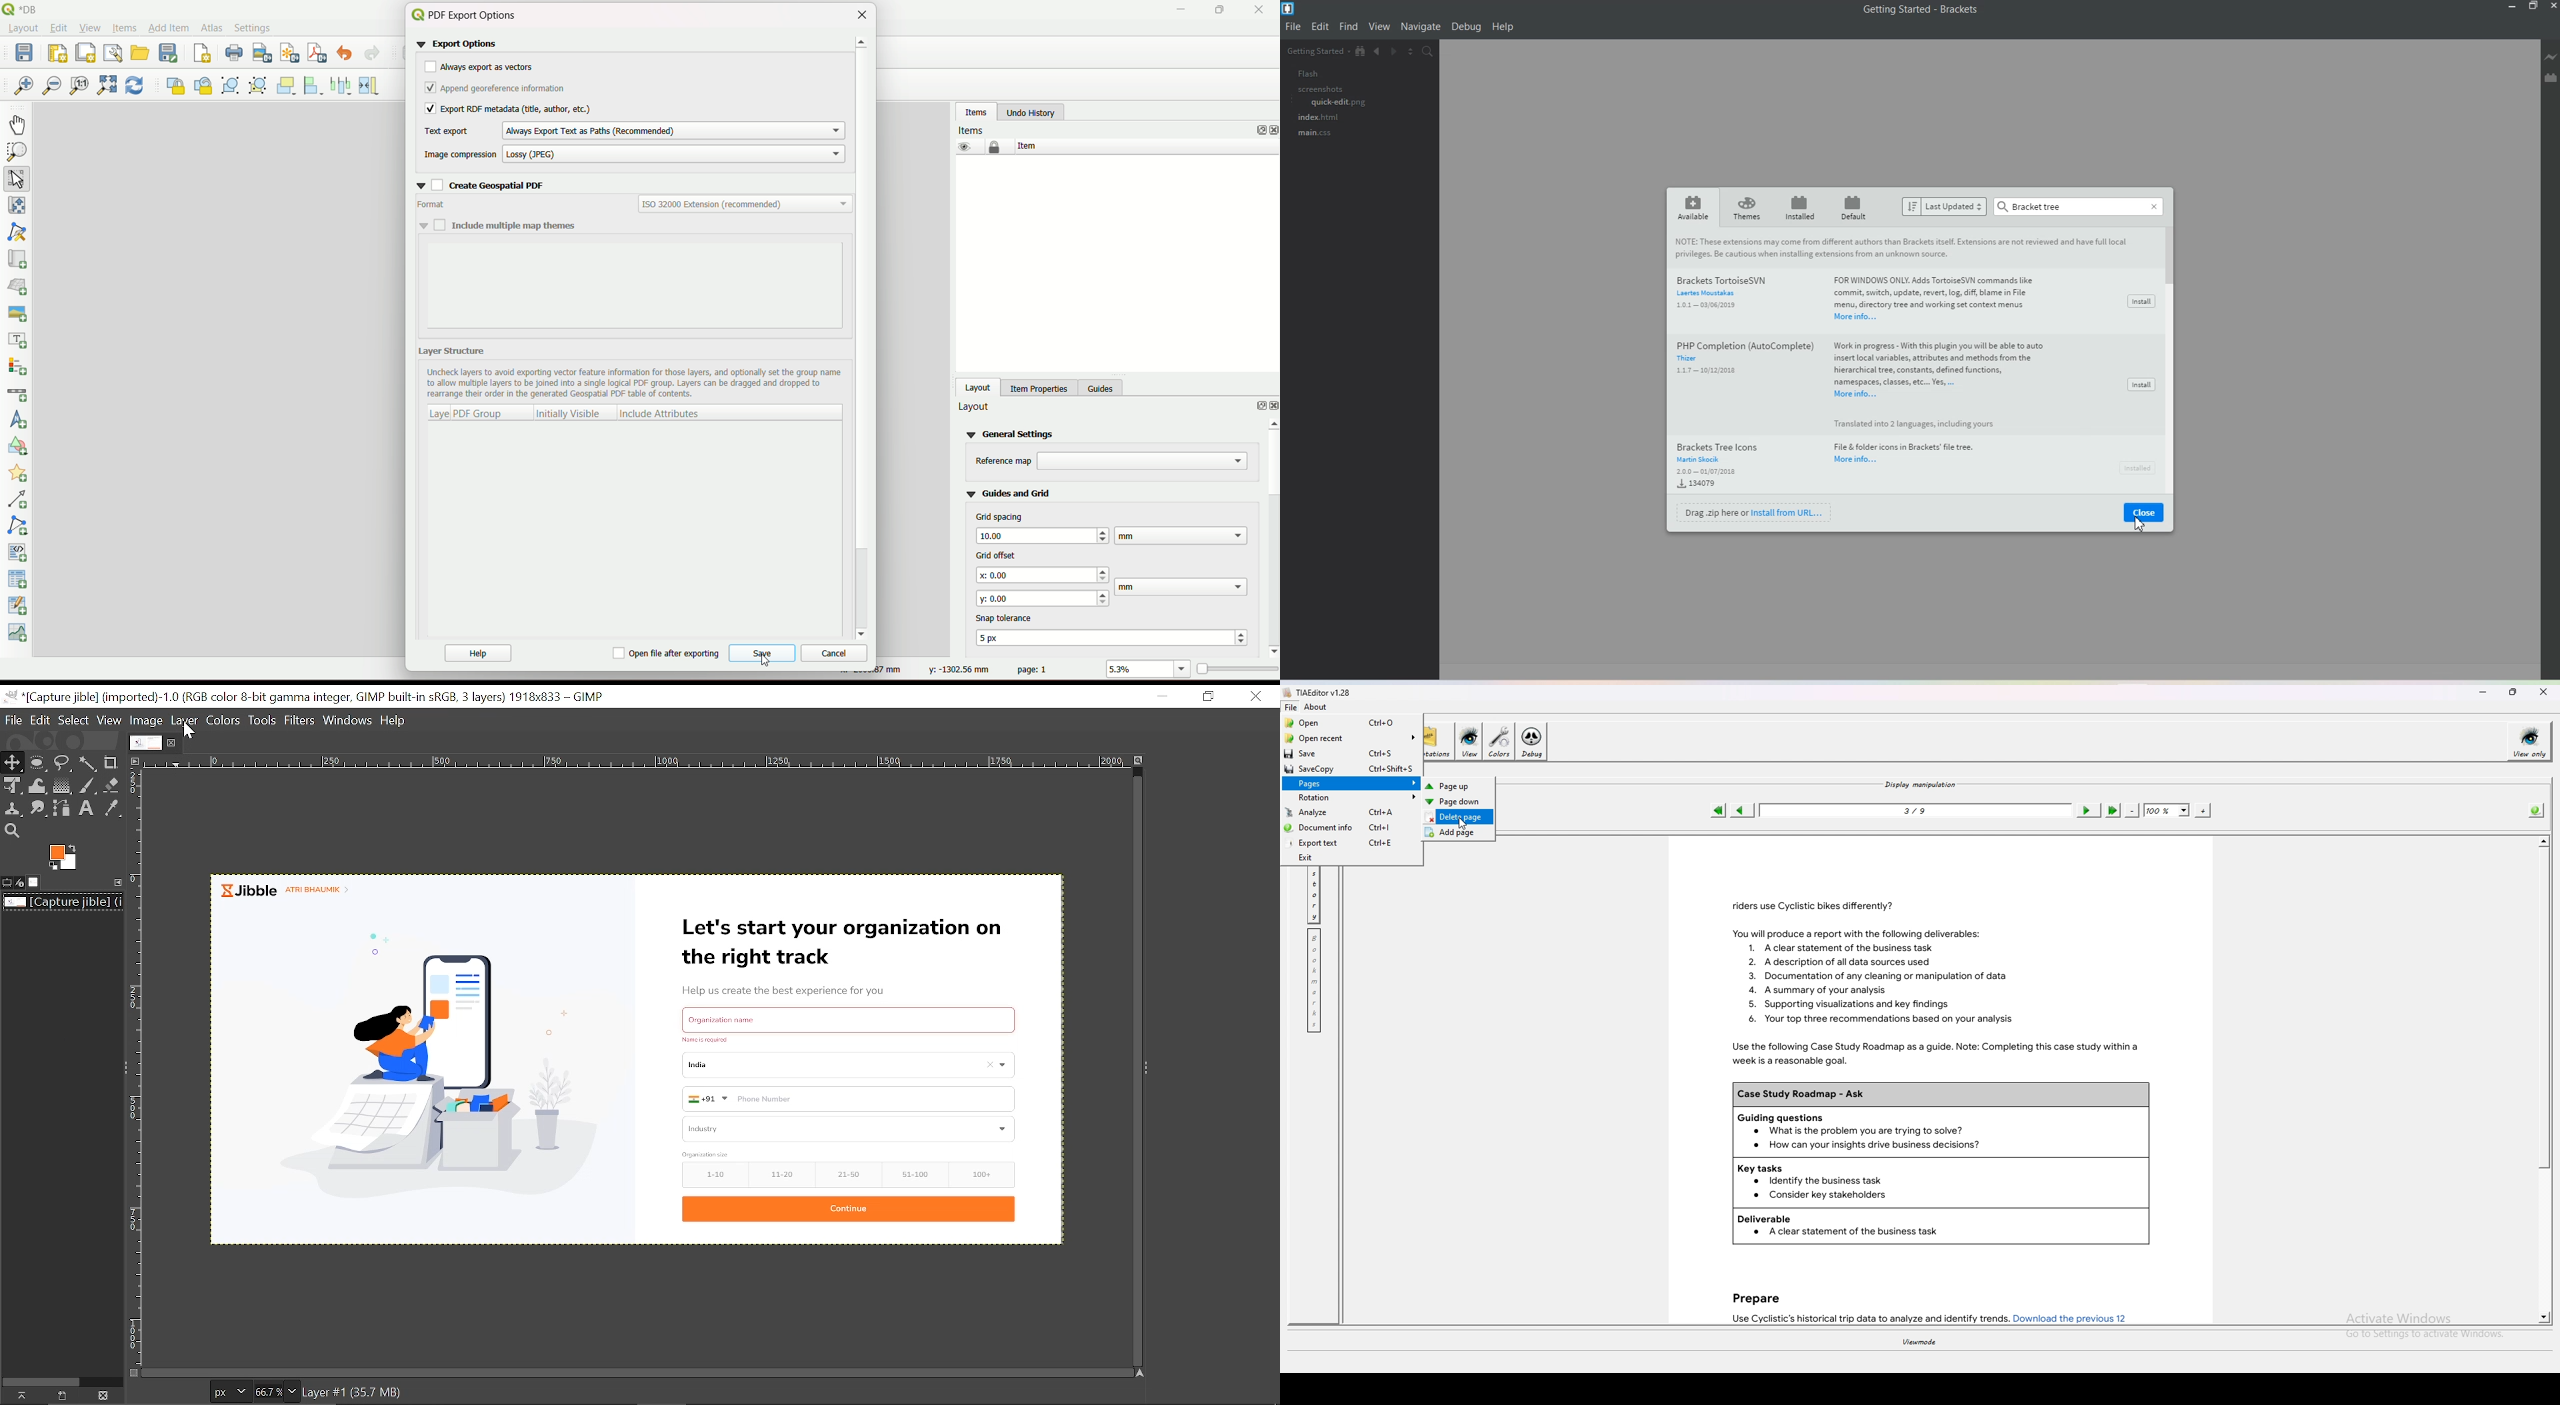 The height and width of the screenshot is (1428, 2576). I want to click on Atlas, so click(211, 27).